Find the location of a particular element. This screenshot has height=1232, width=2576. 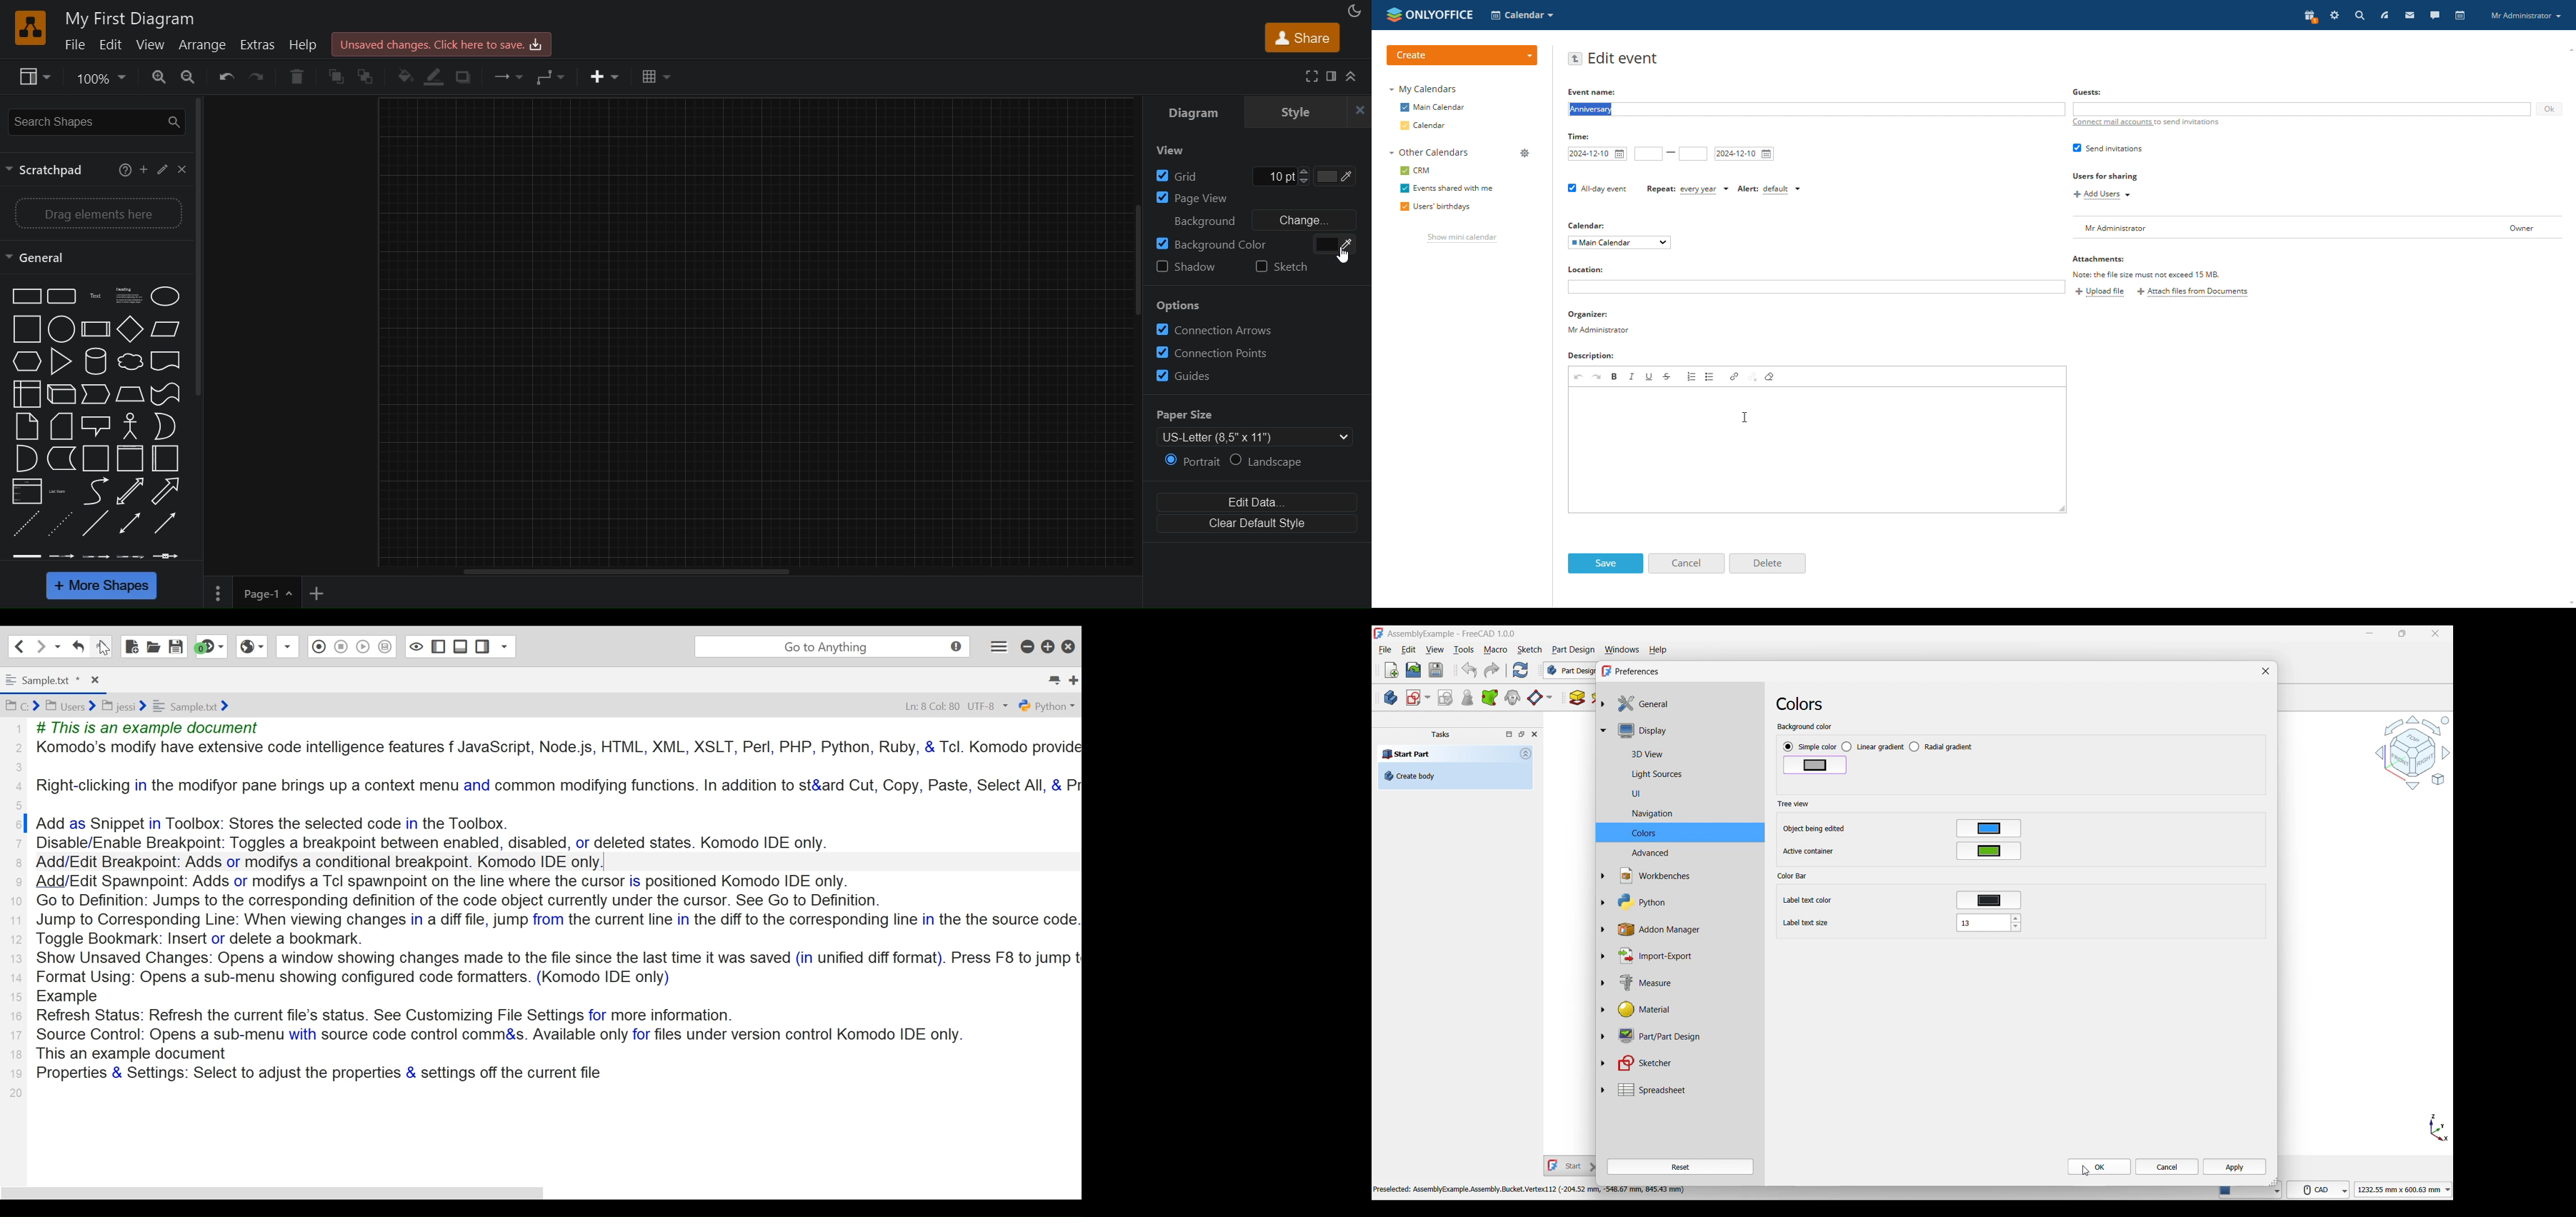

zoom in is located at coordinates (152, 77).